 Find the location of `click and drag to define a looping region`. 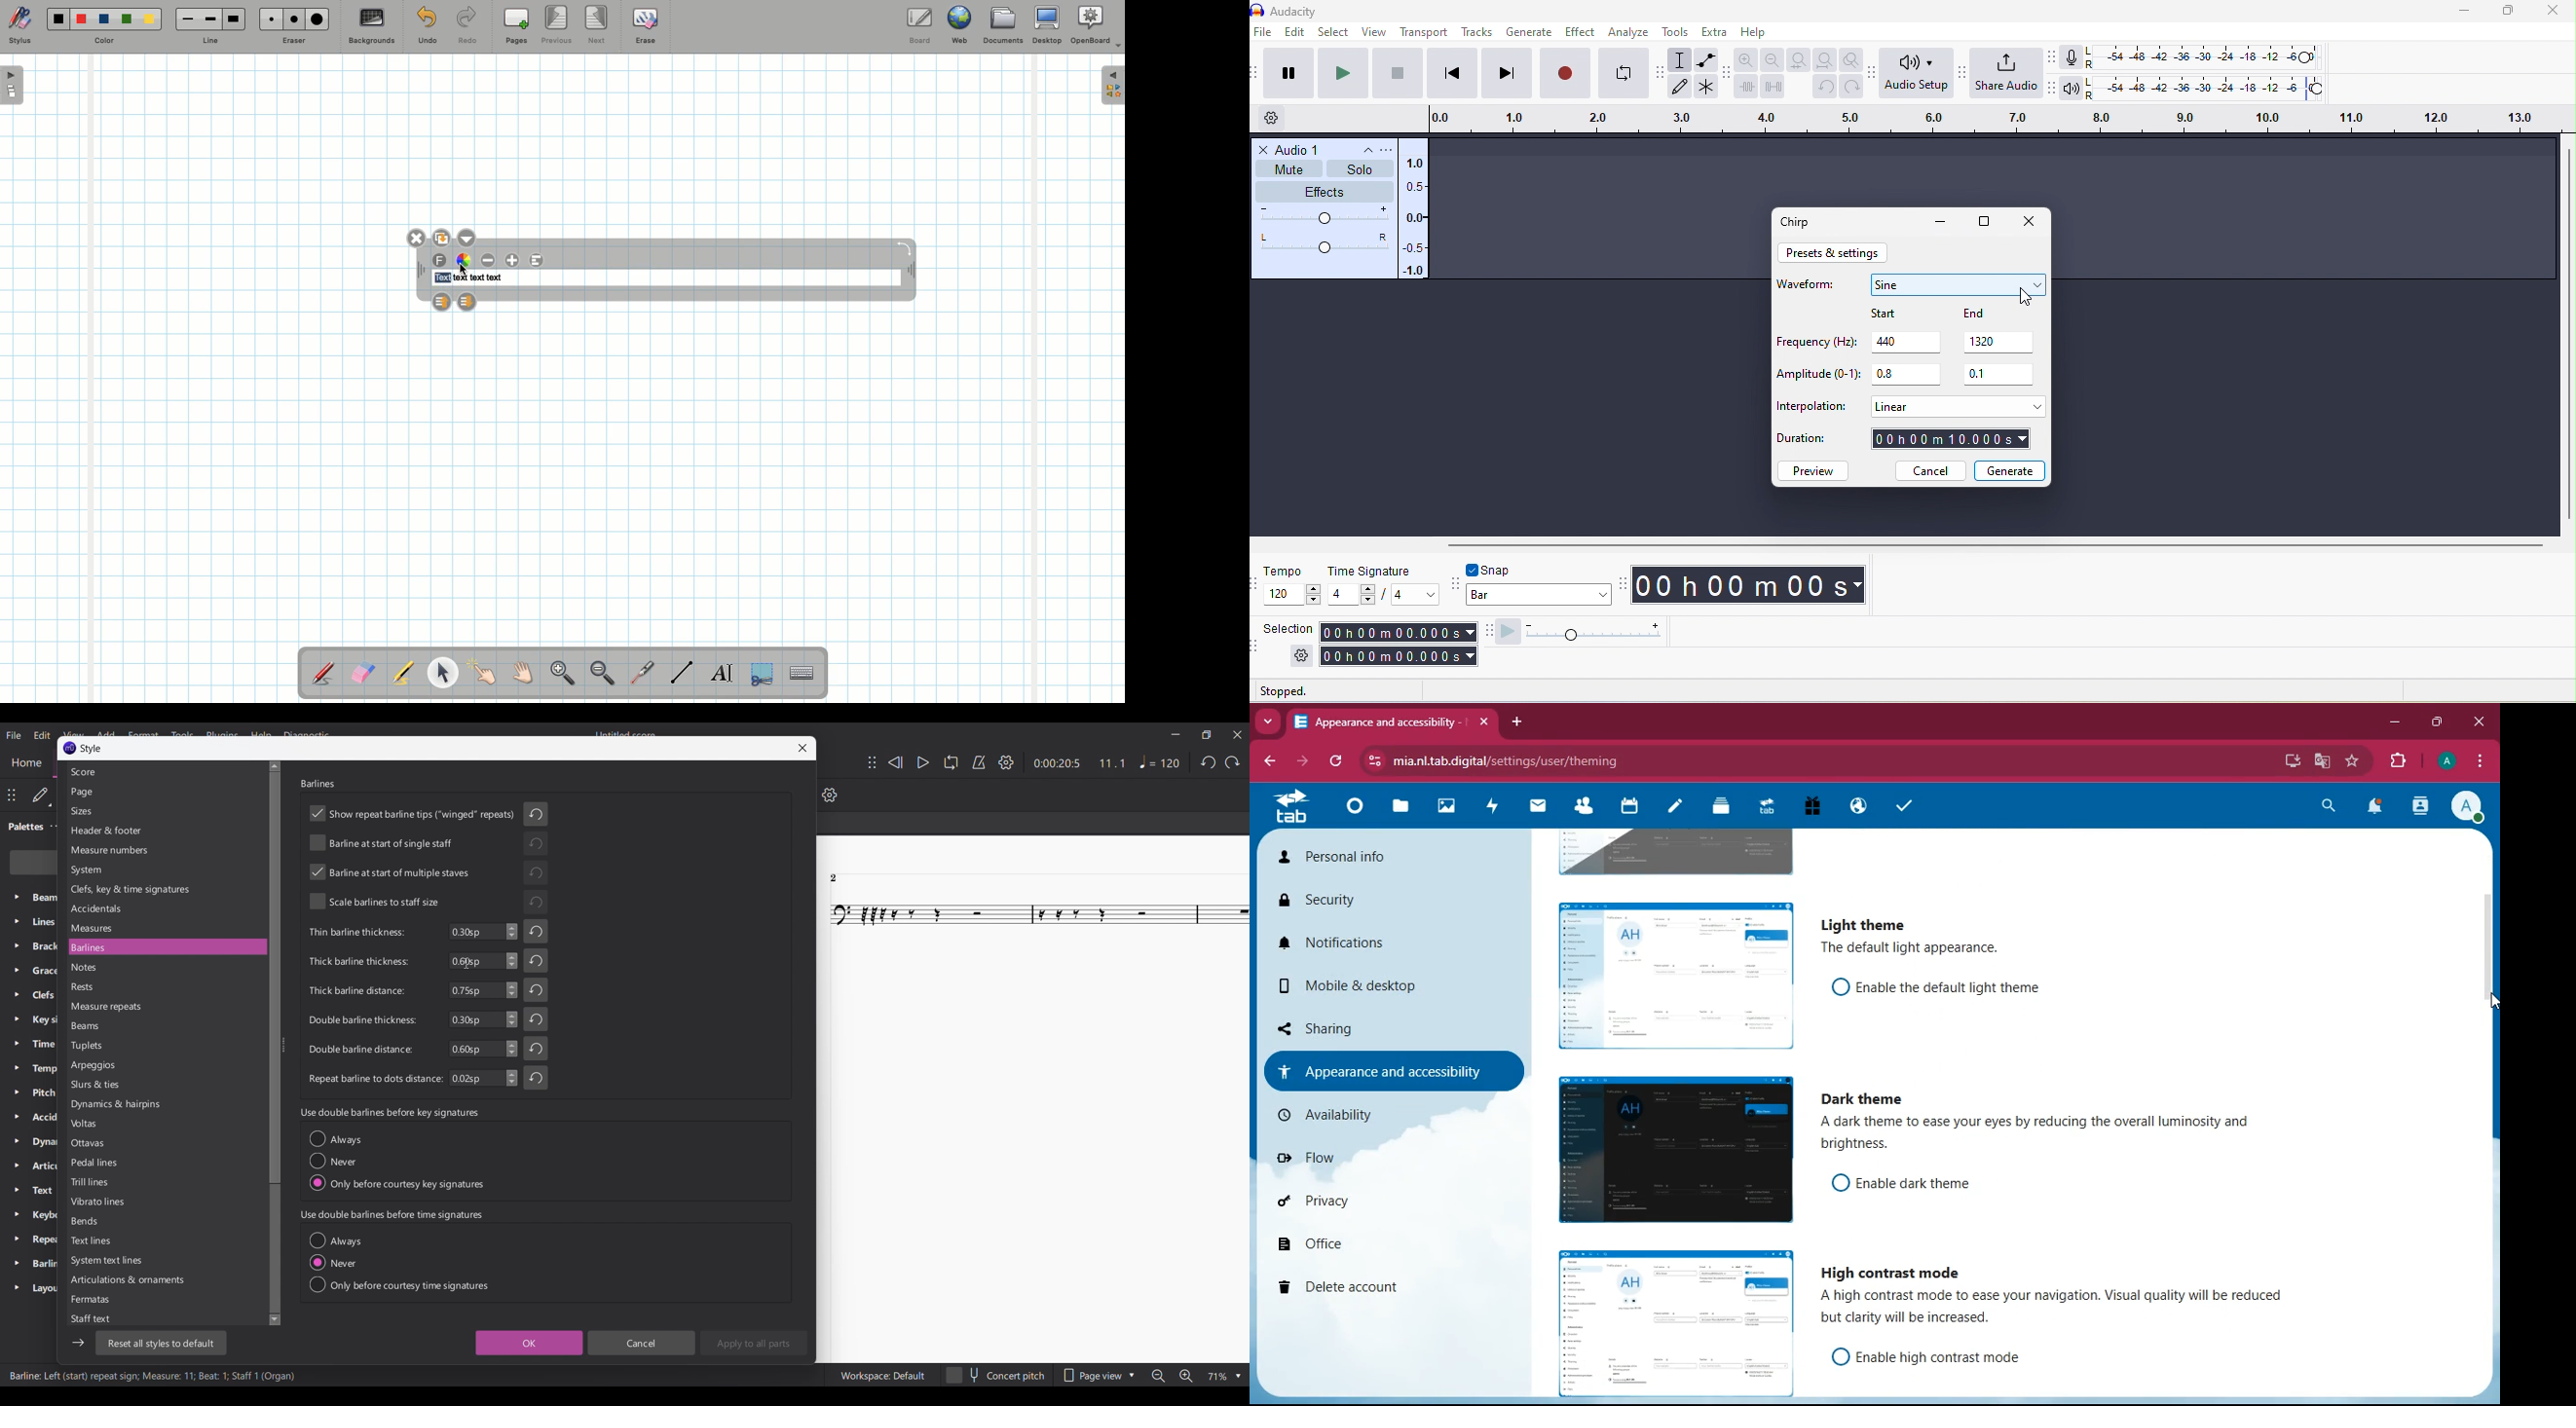

click and drag to define a looping region is located at coordinates (1990, 117).